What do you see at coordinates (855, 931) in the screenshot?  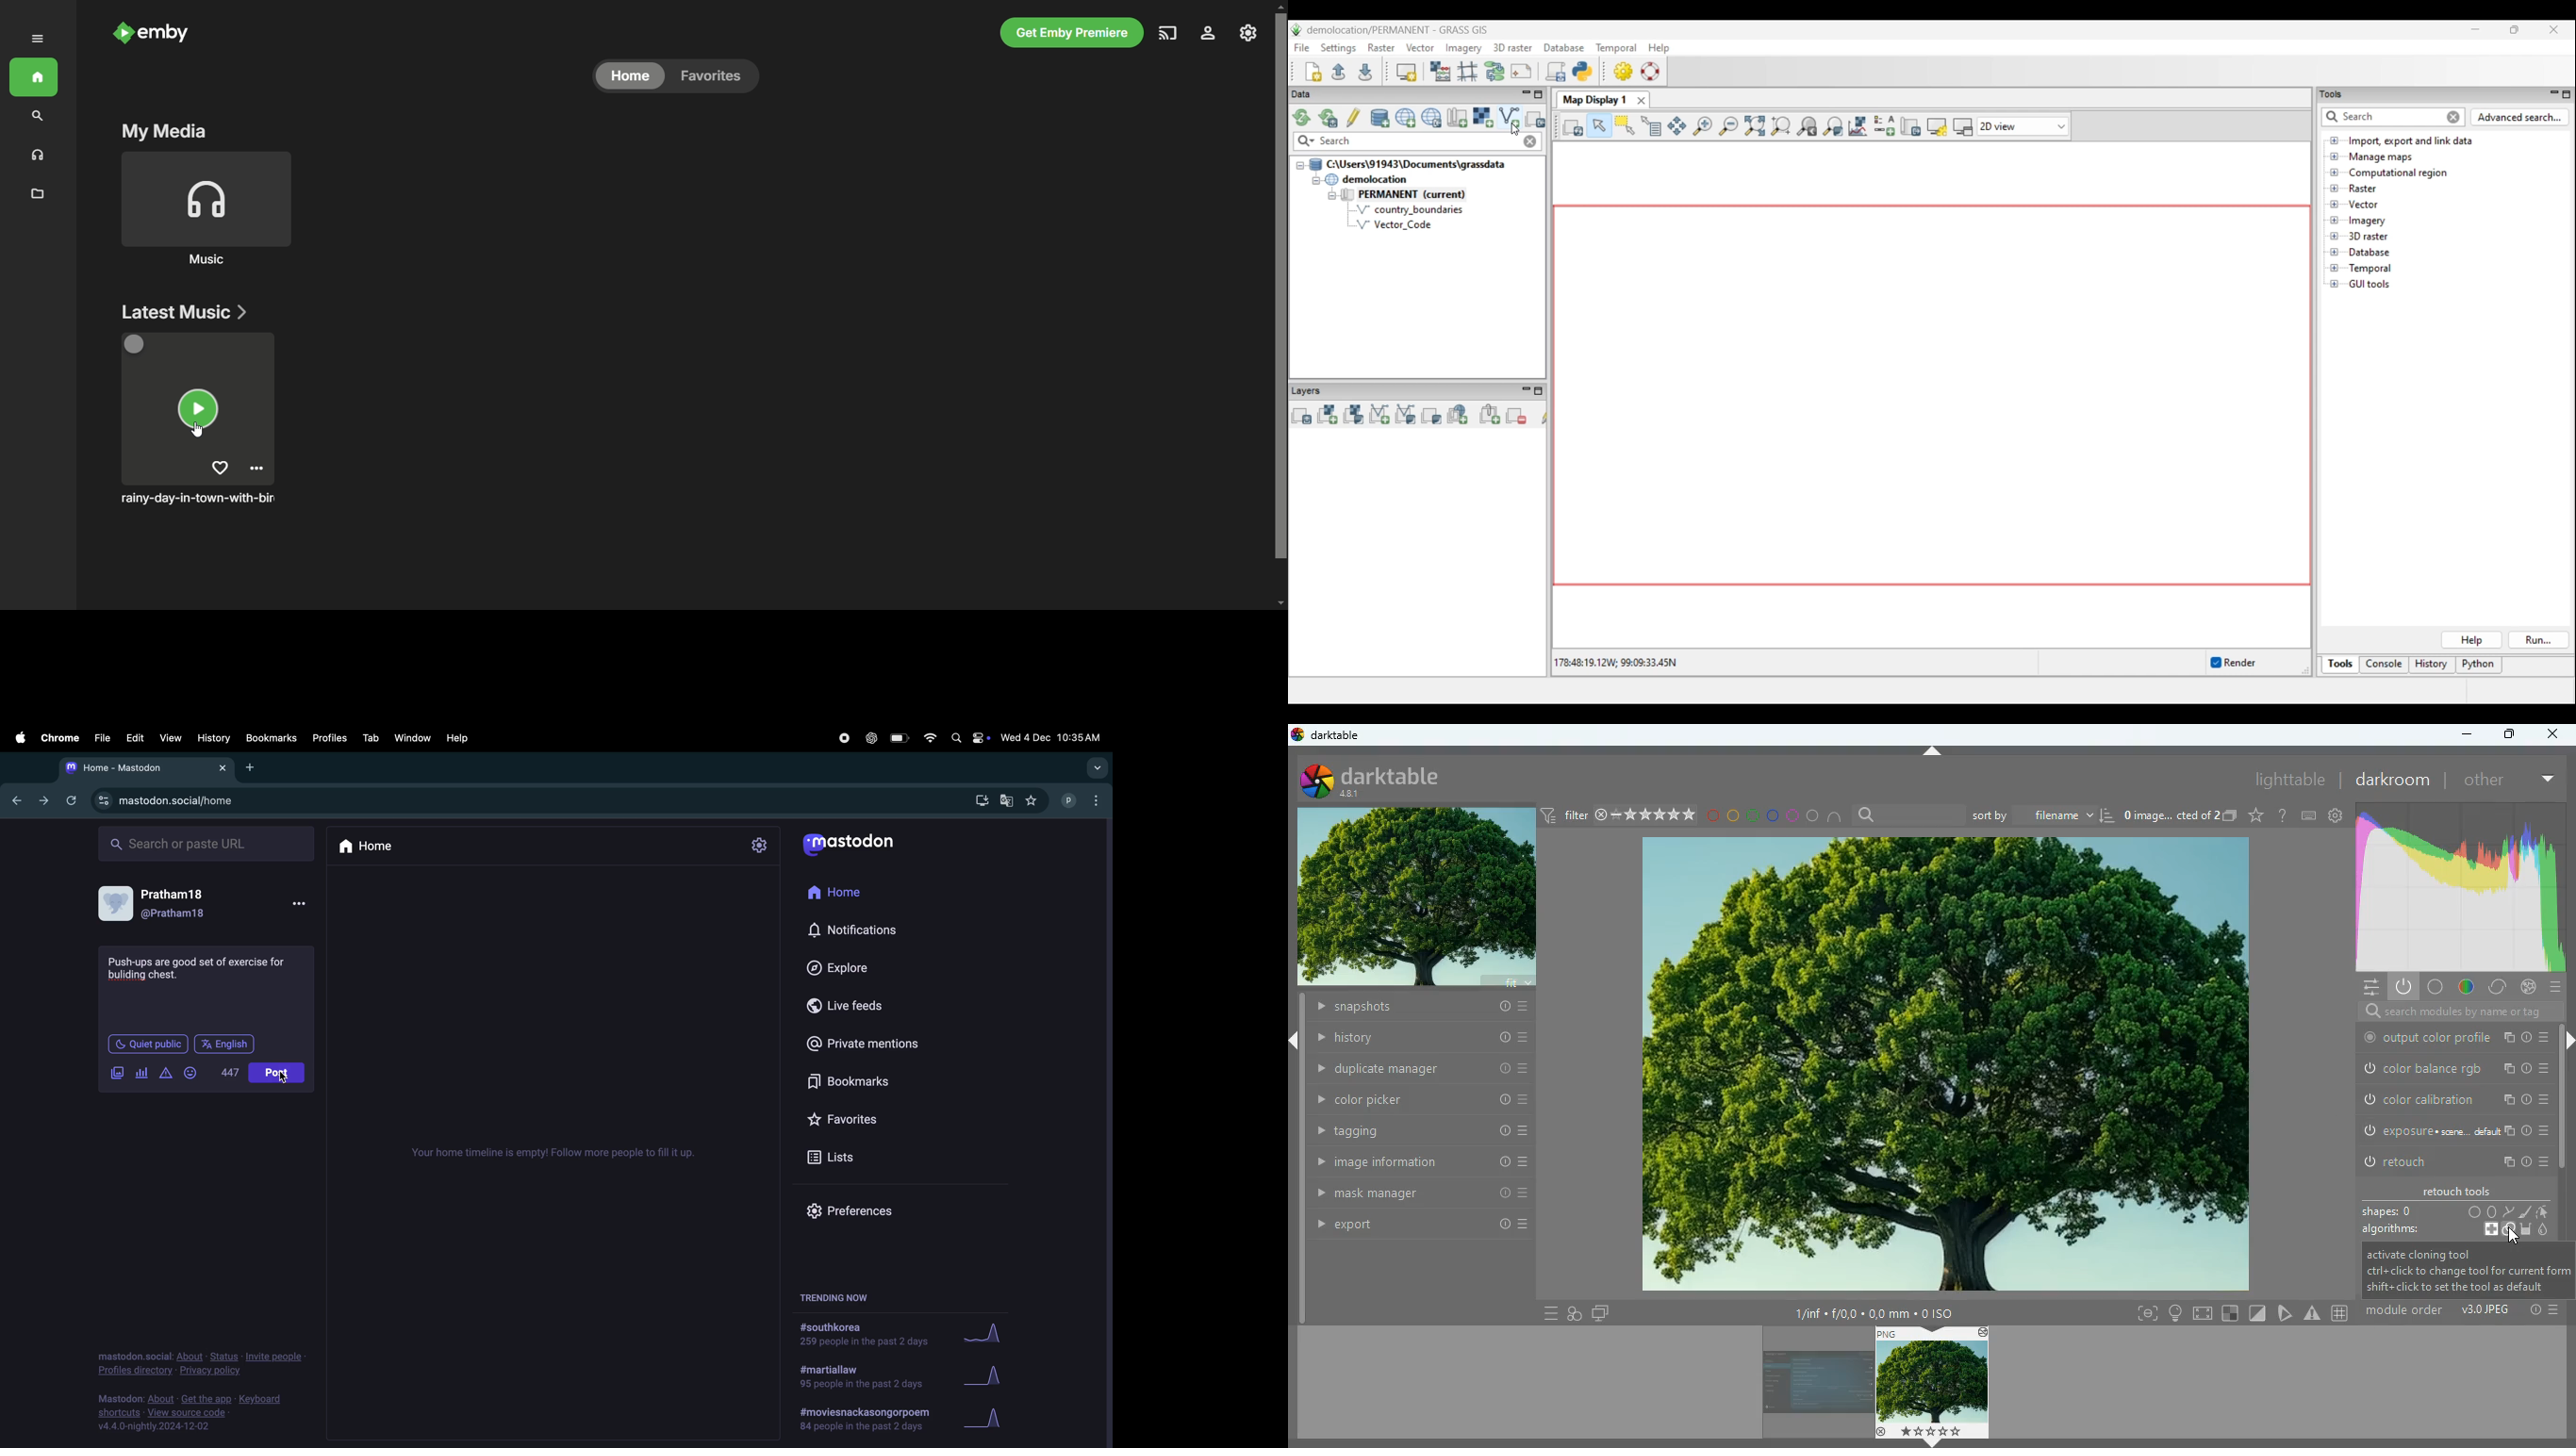 I see `Notifications` at bounding box center [855, 931].